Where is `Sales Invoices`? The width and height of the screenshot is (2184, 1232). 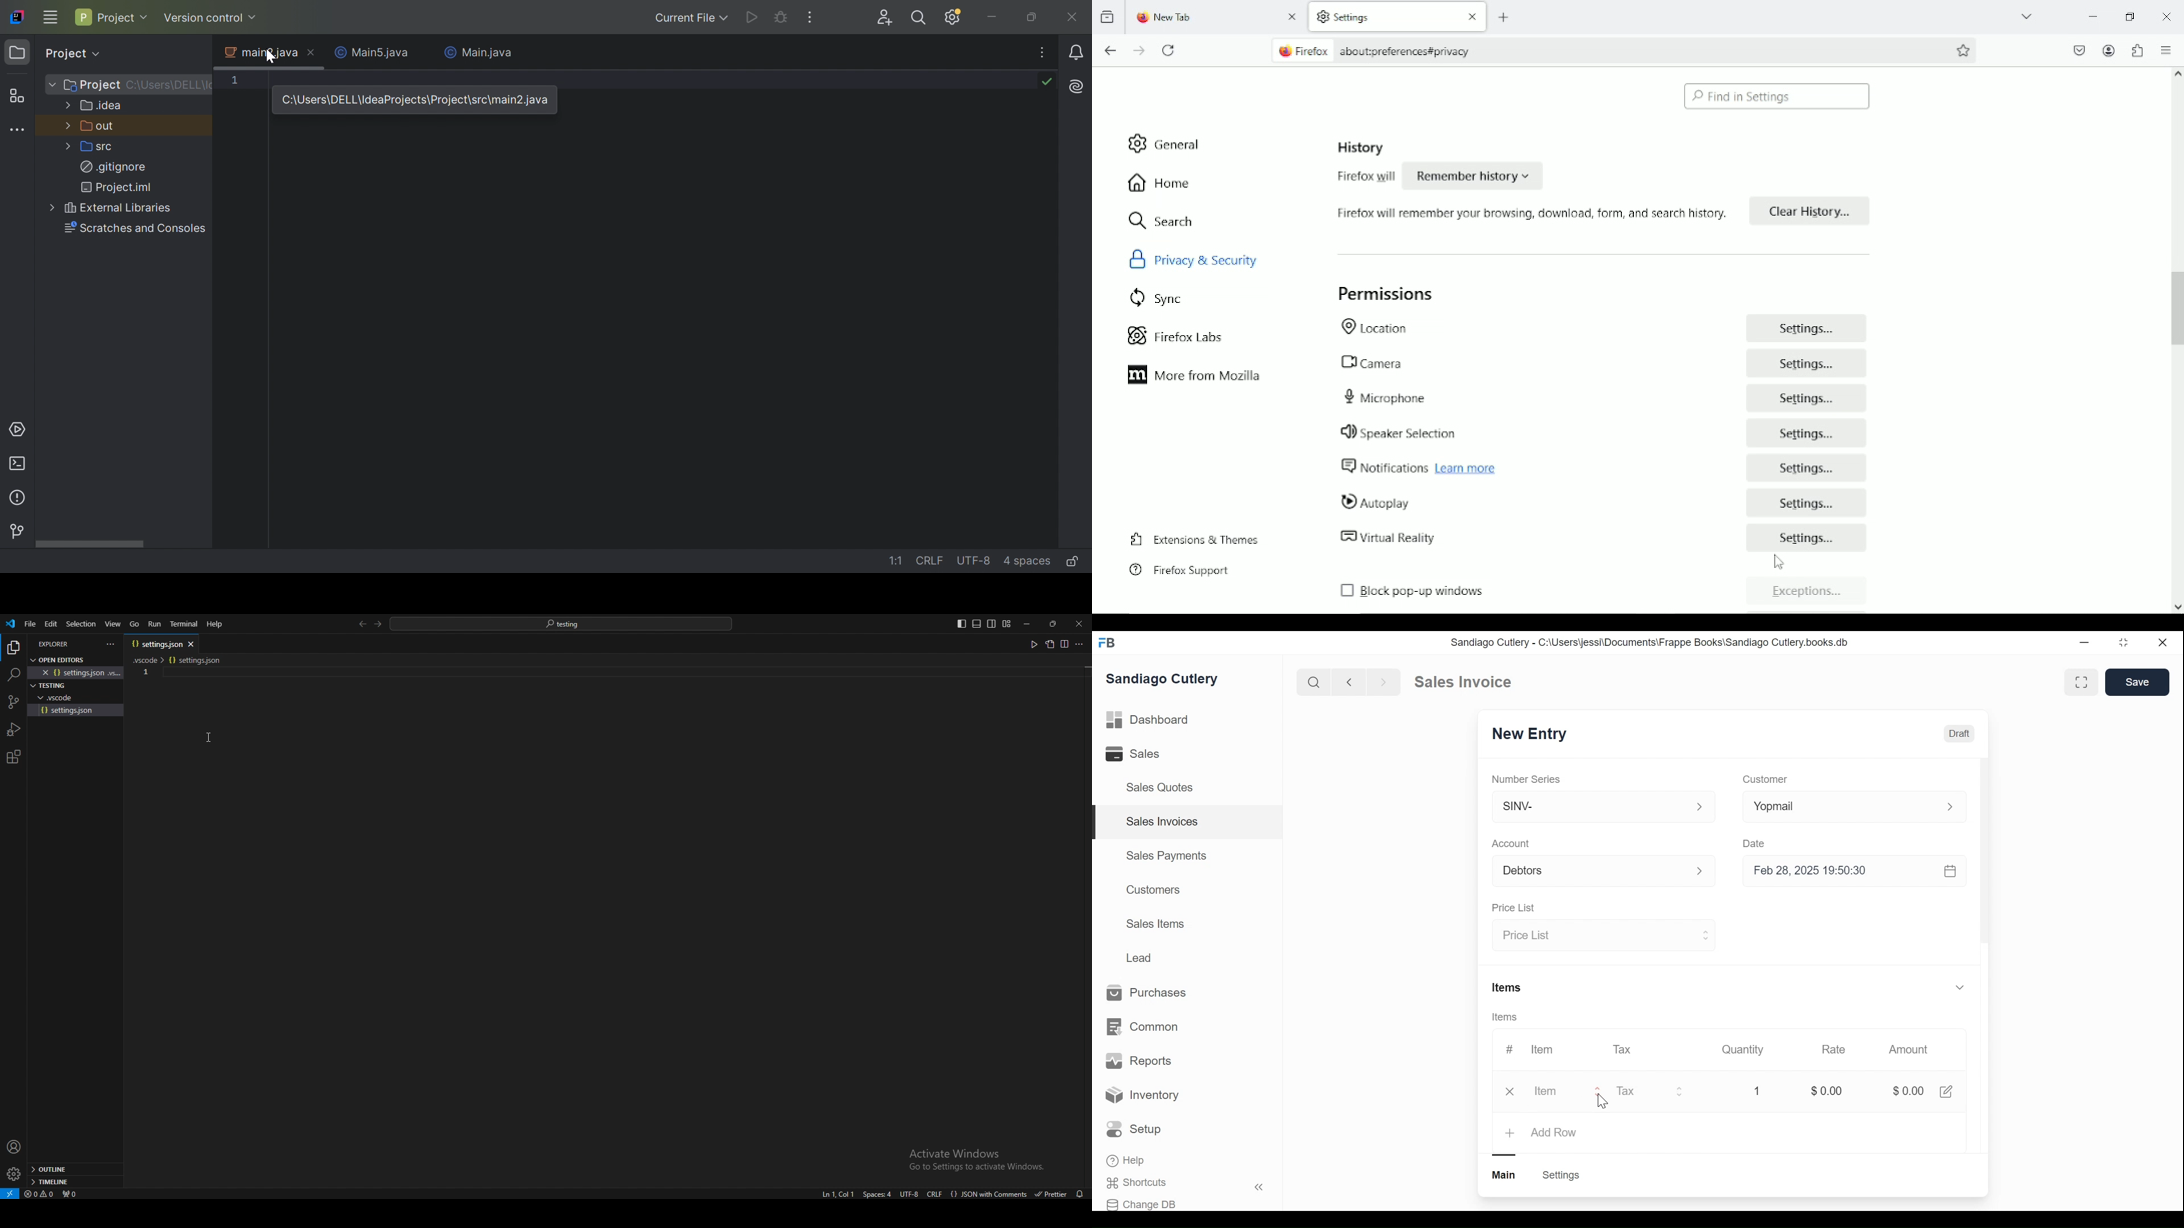 Sales Invoices is located at coordinates (1162, 822).